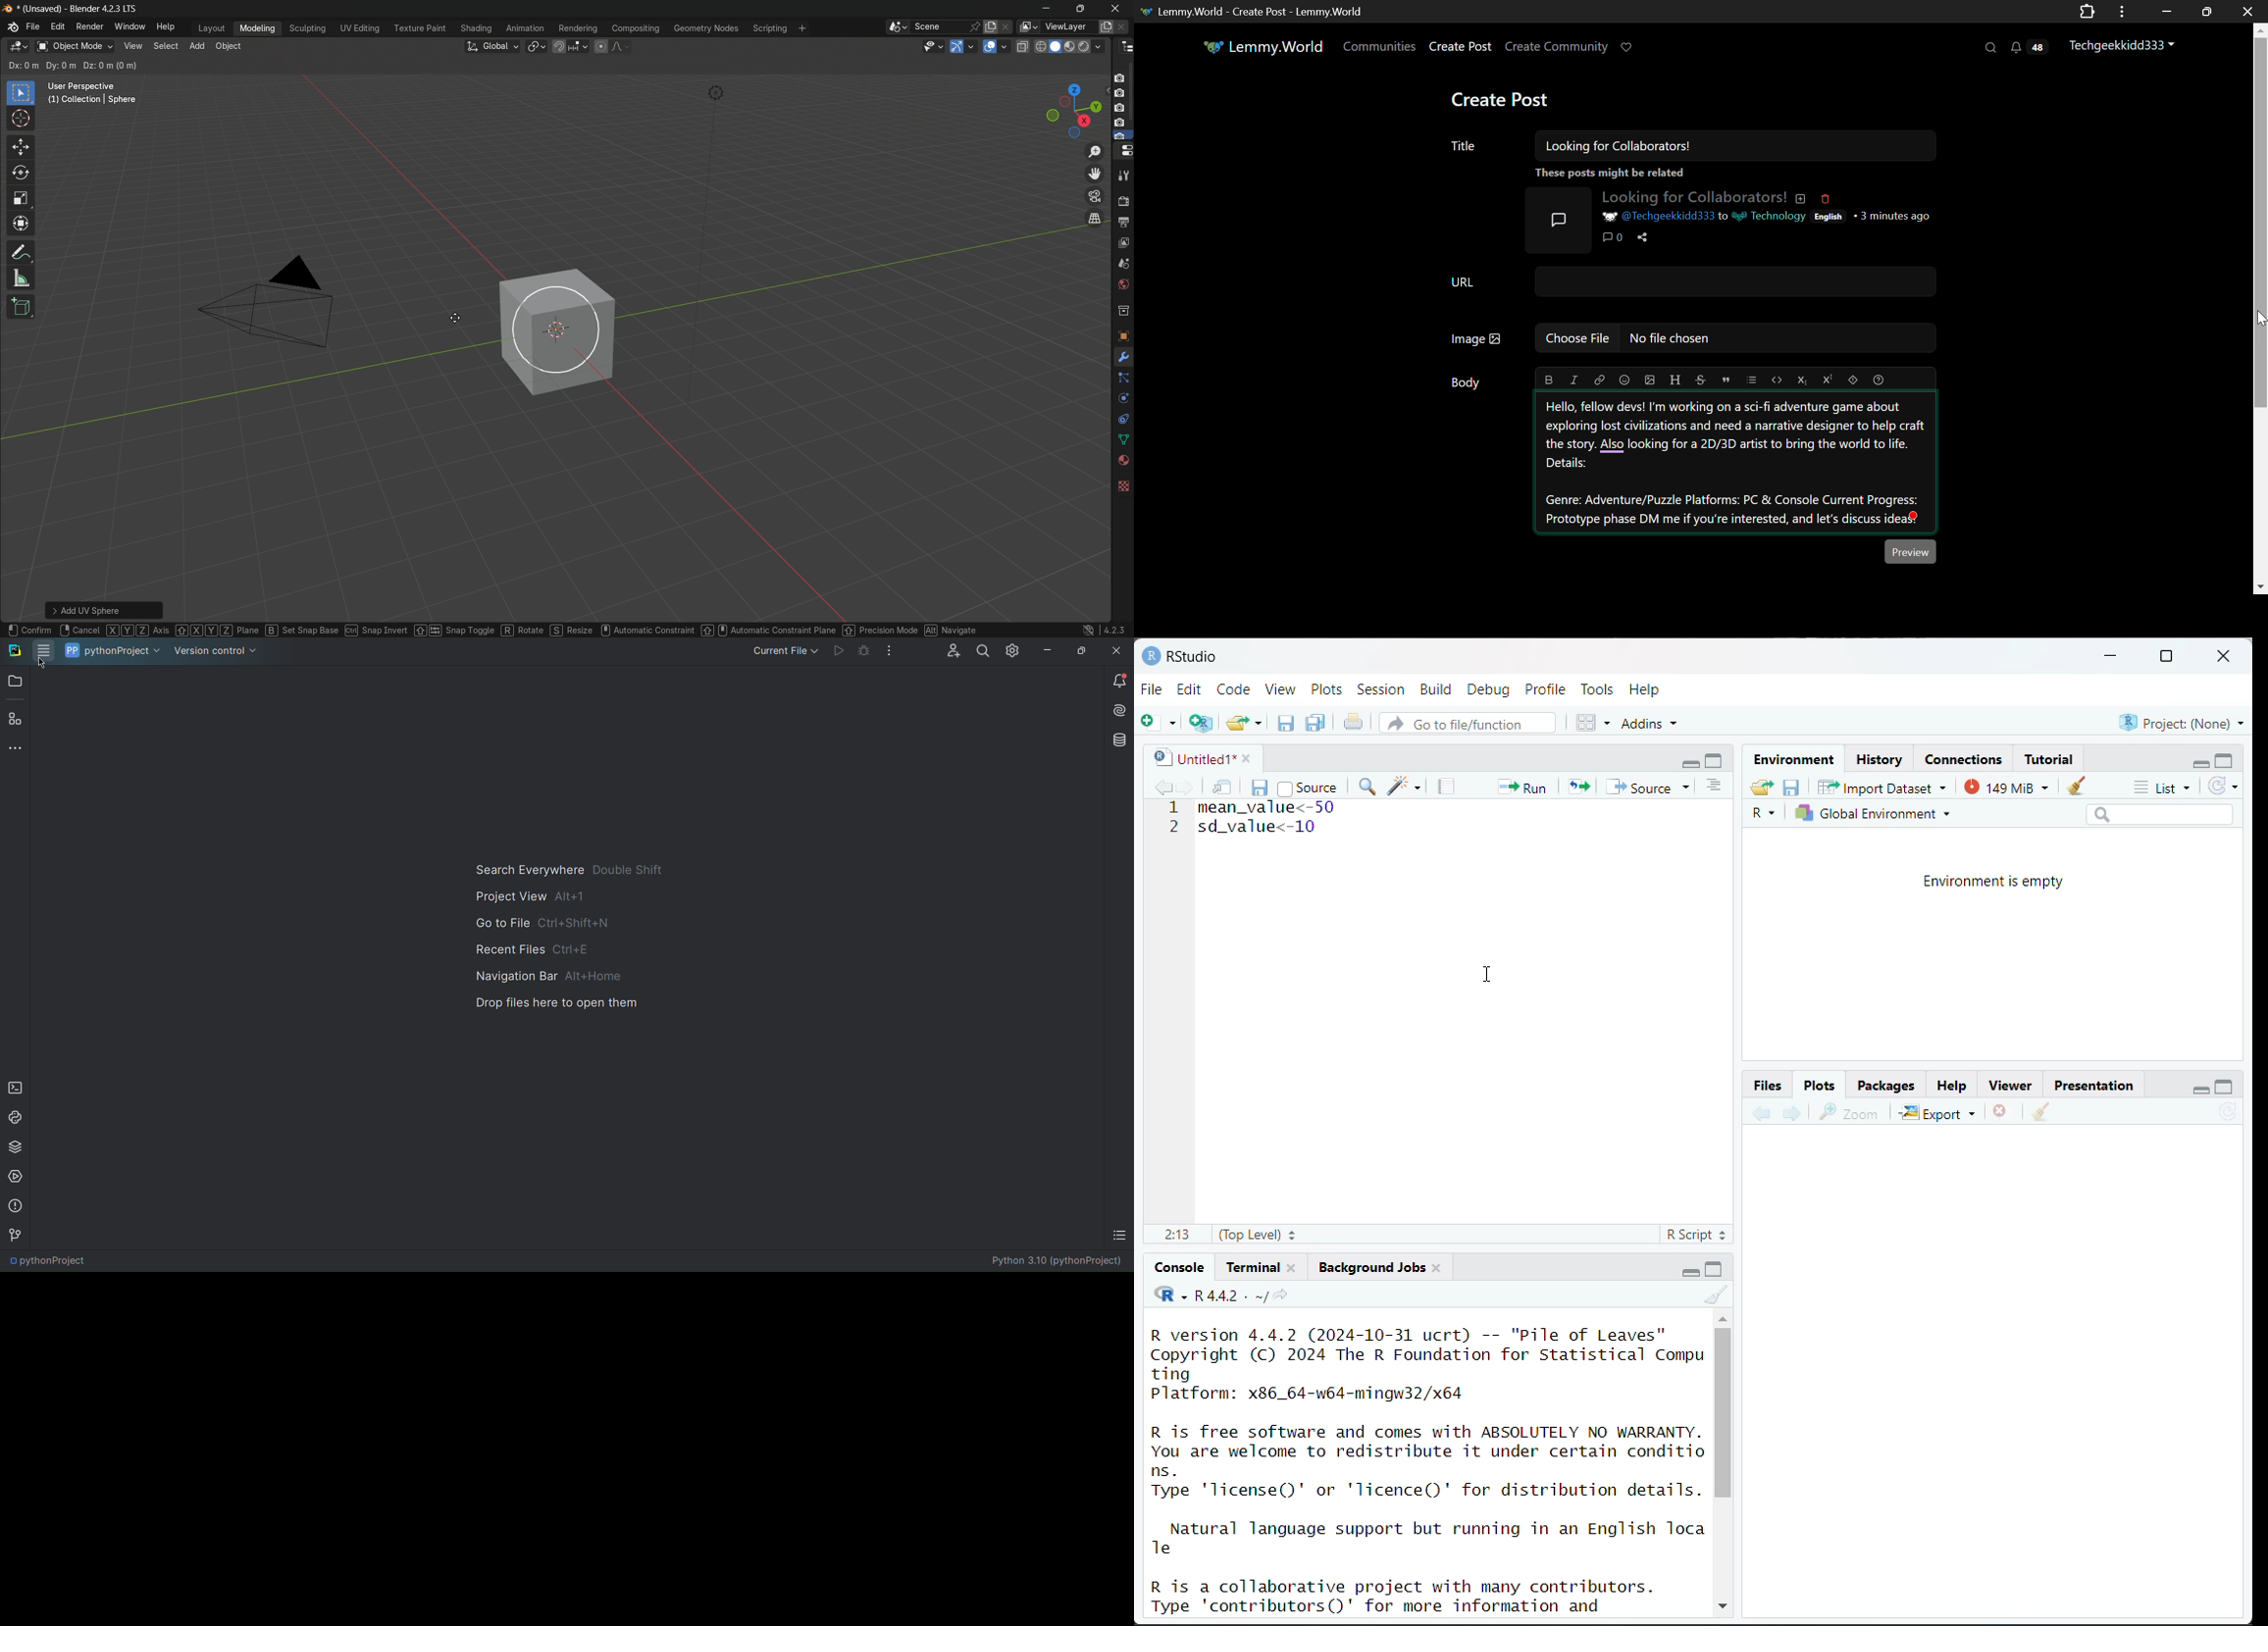 This screenshot has height=1652, width=2268. I want to click on sd_value<-10, so click(1263, 831).